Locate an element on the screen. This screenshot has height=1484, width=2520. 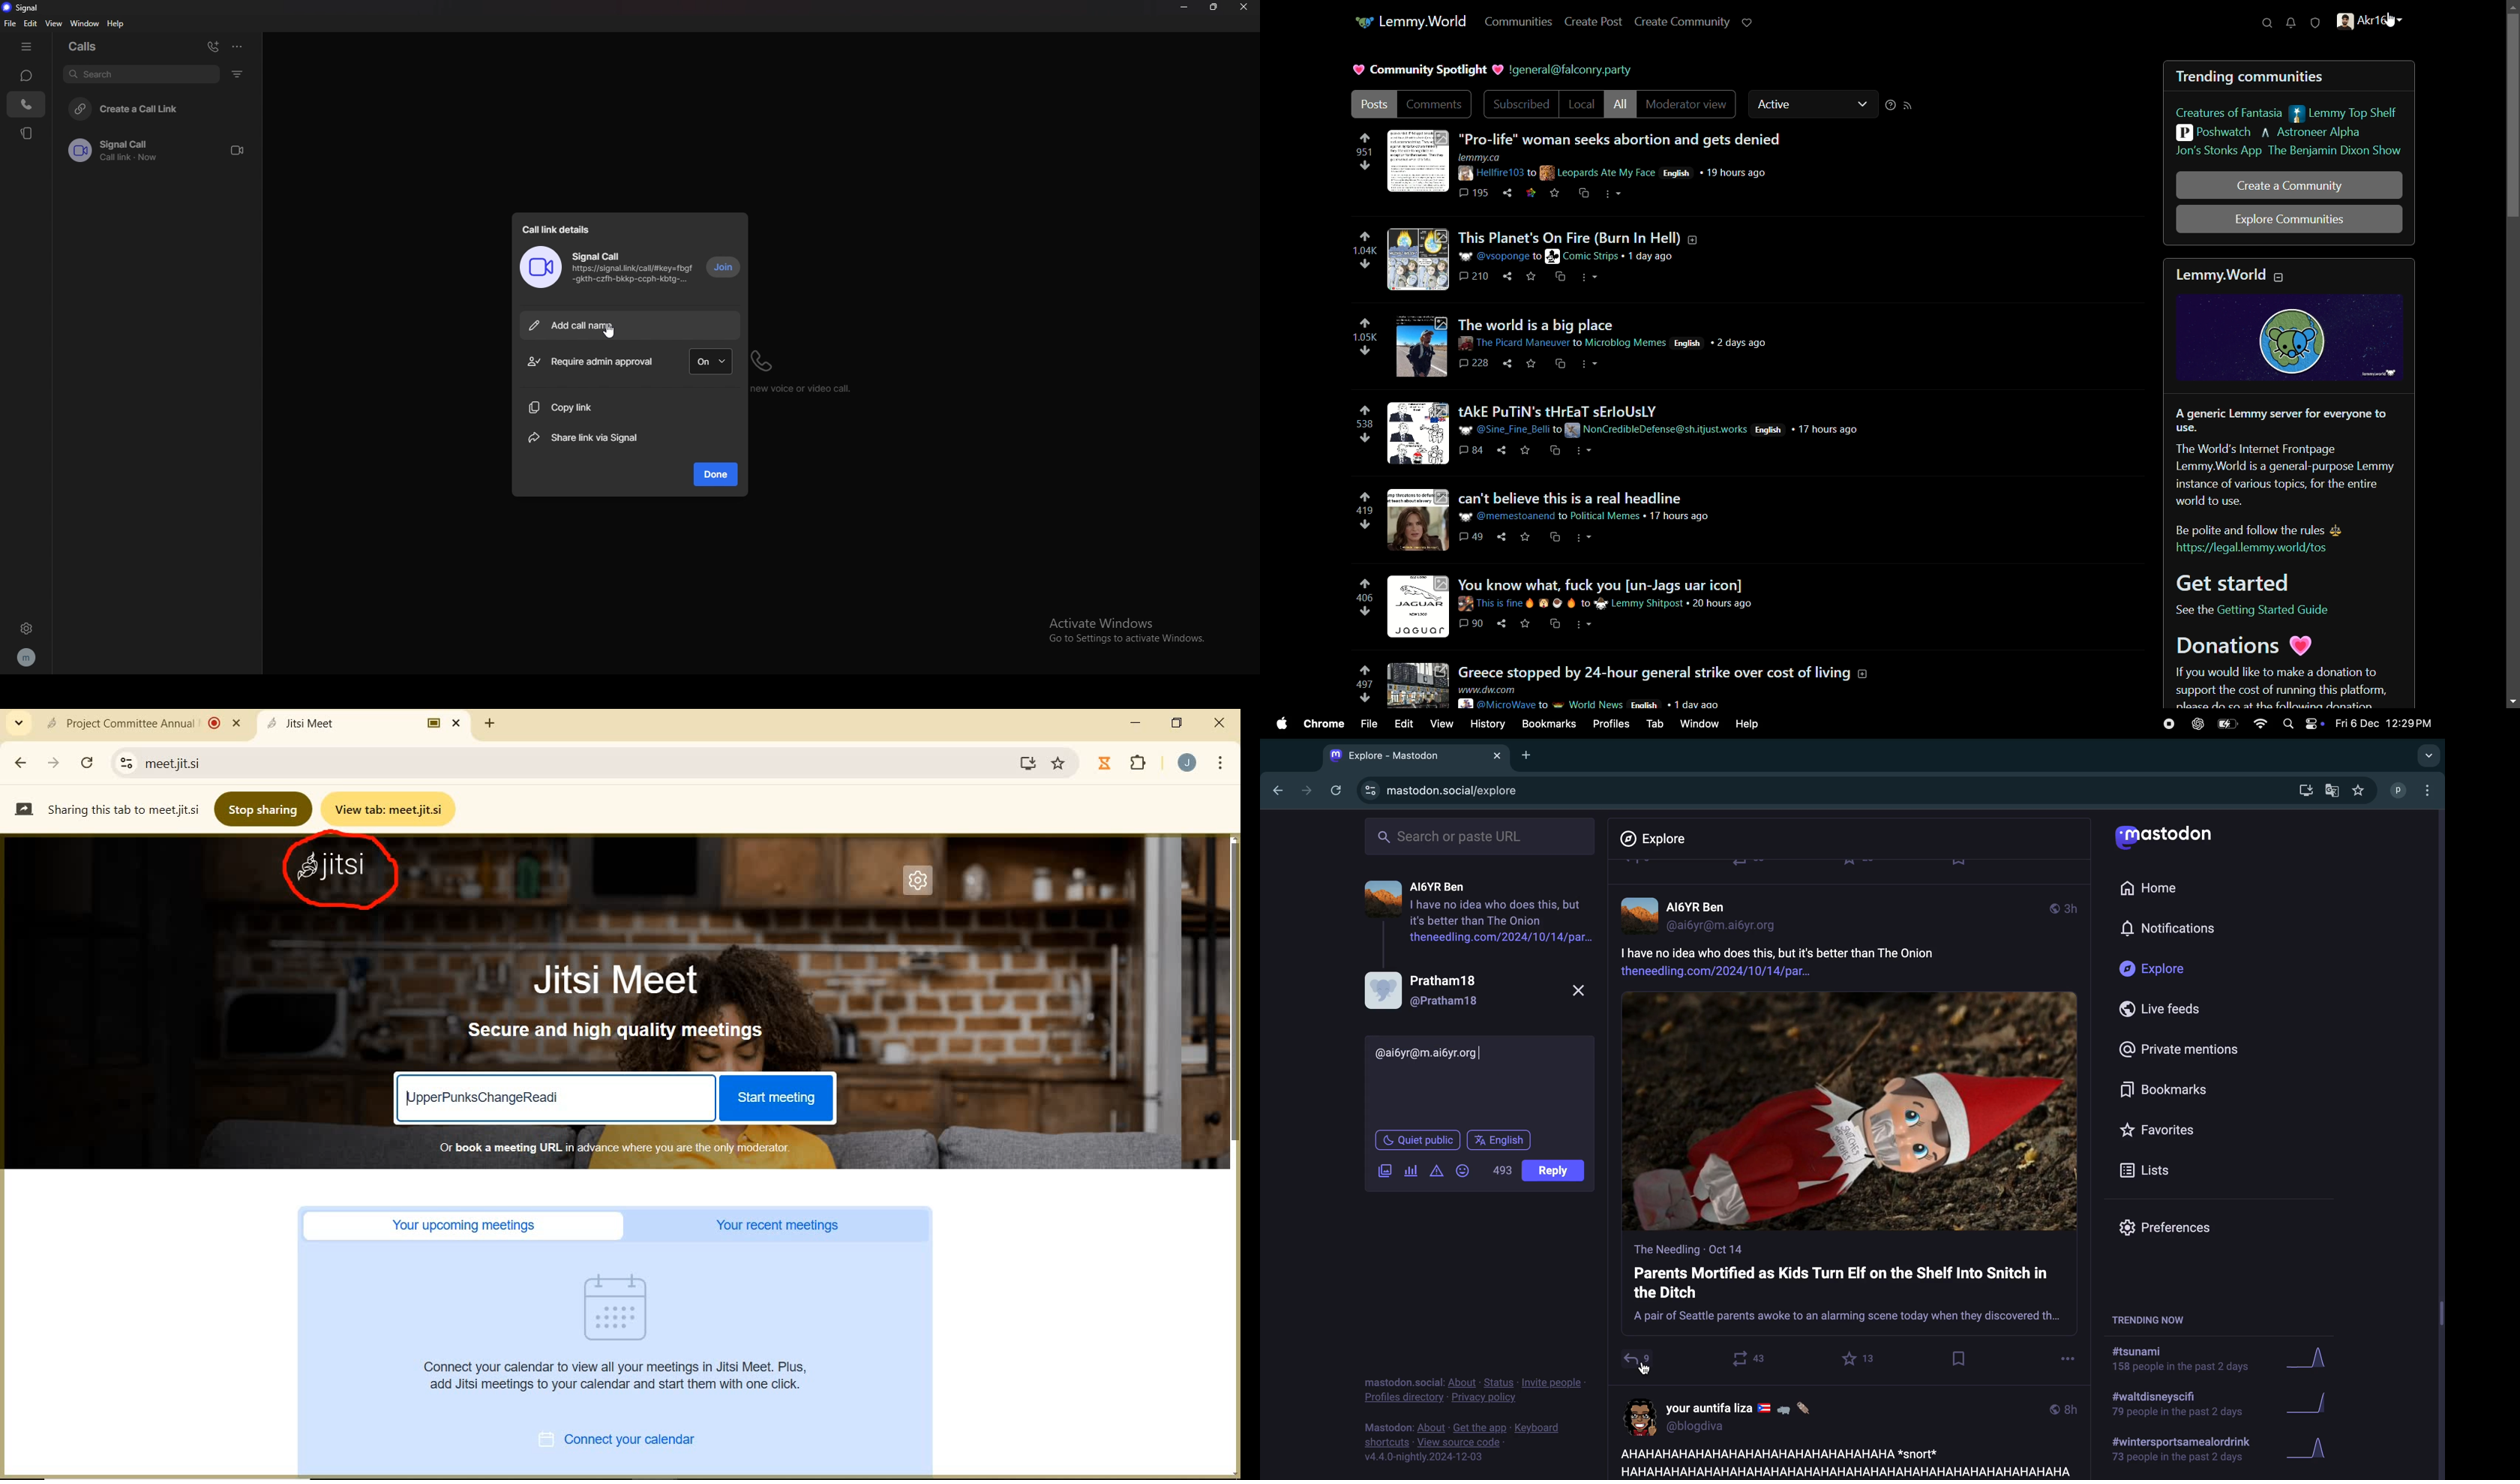
STOP SHARING is located at coordinates (264, 808).